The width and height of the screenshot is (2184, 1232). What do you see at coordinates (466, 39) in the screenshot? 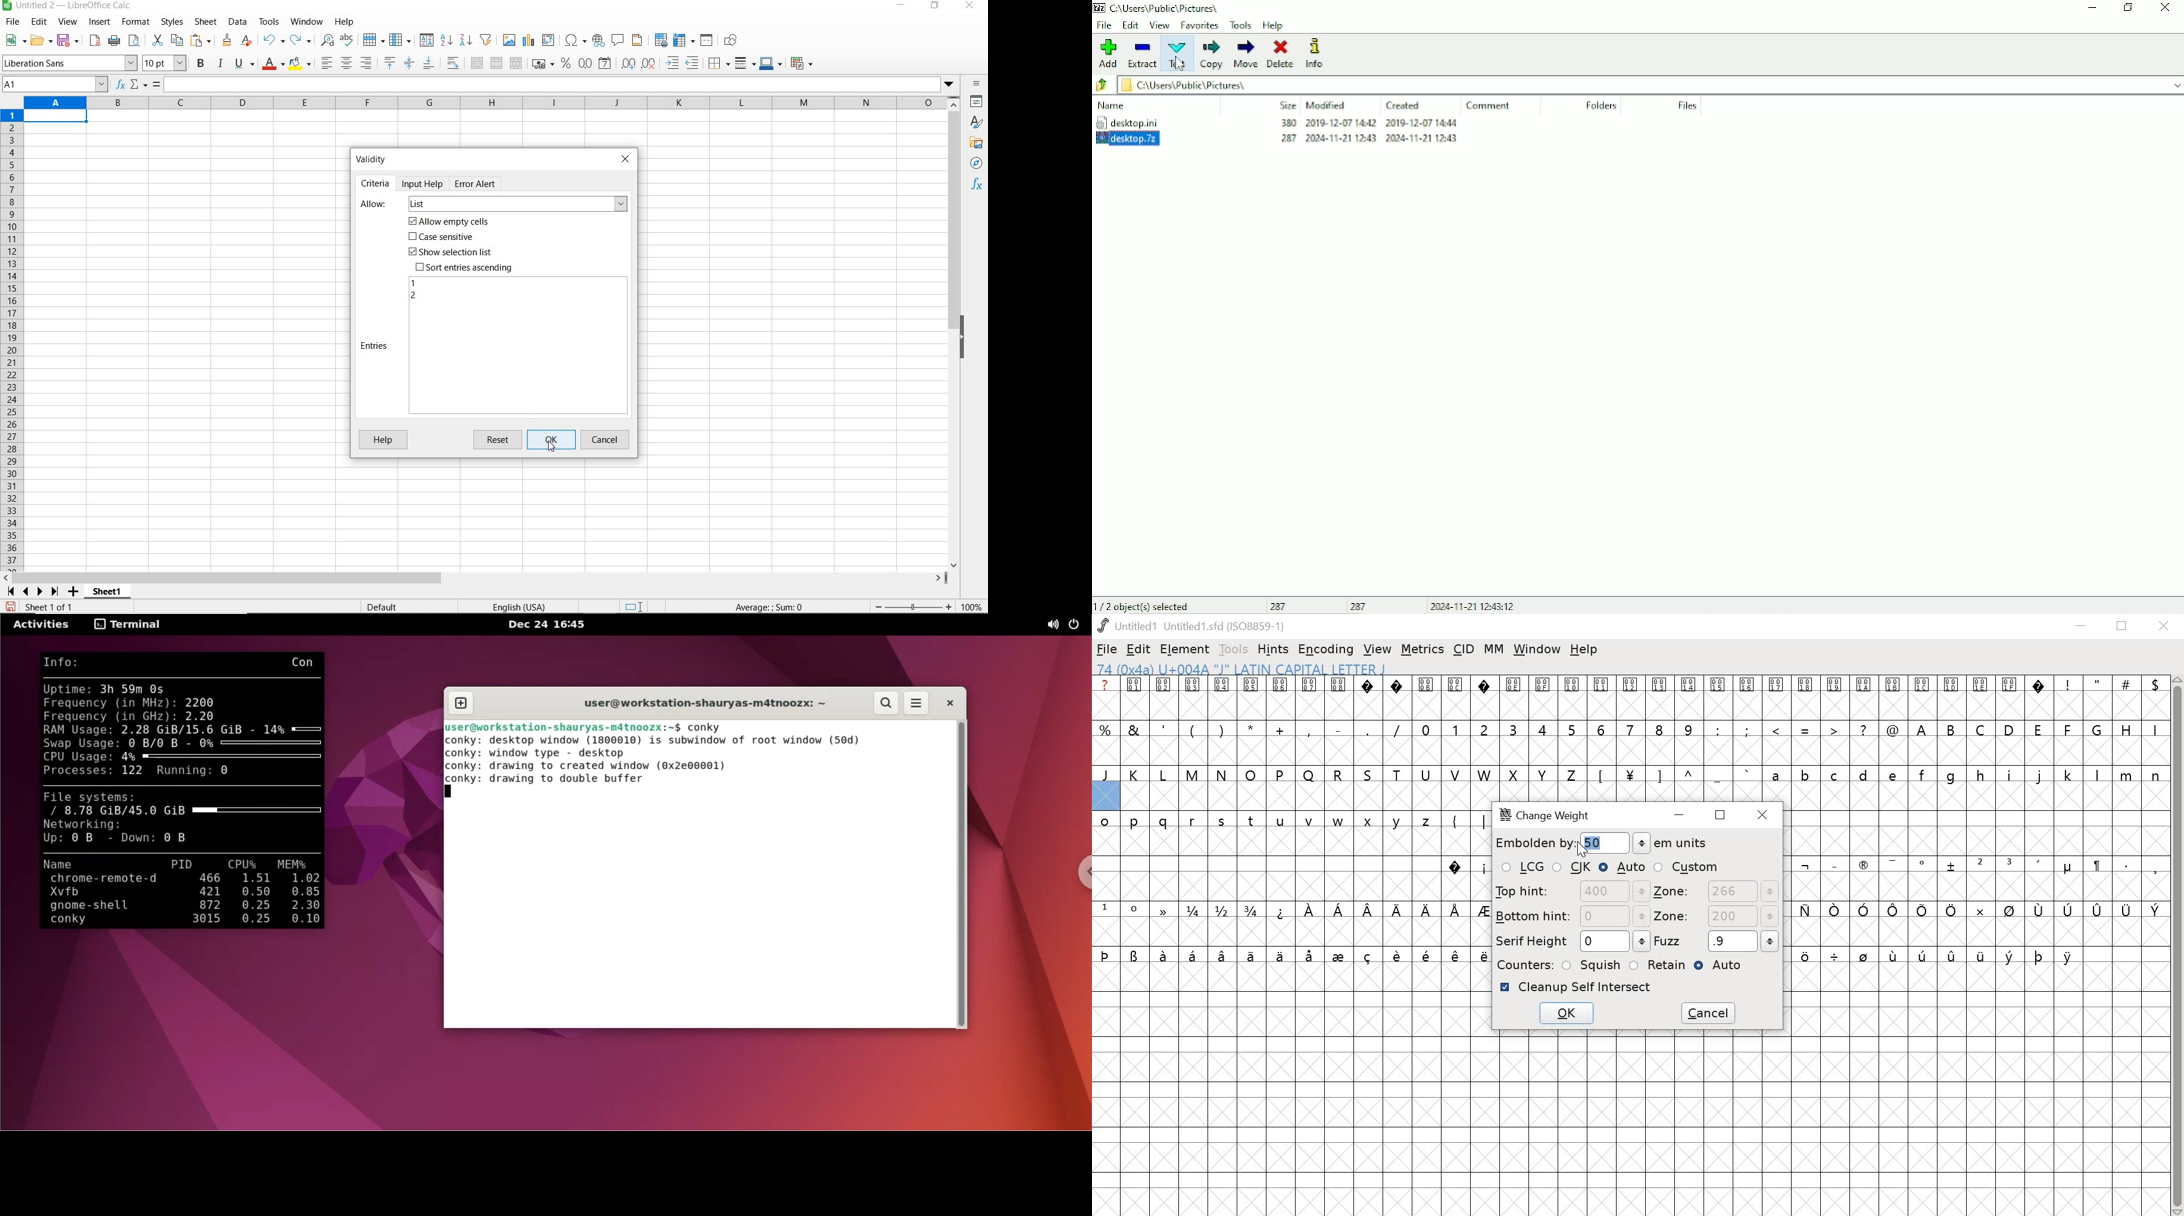
I see `sort descending` at bounding box center [466, 39].